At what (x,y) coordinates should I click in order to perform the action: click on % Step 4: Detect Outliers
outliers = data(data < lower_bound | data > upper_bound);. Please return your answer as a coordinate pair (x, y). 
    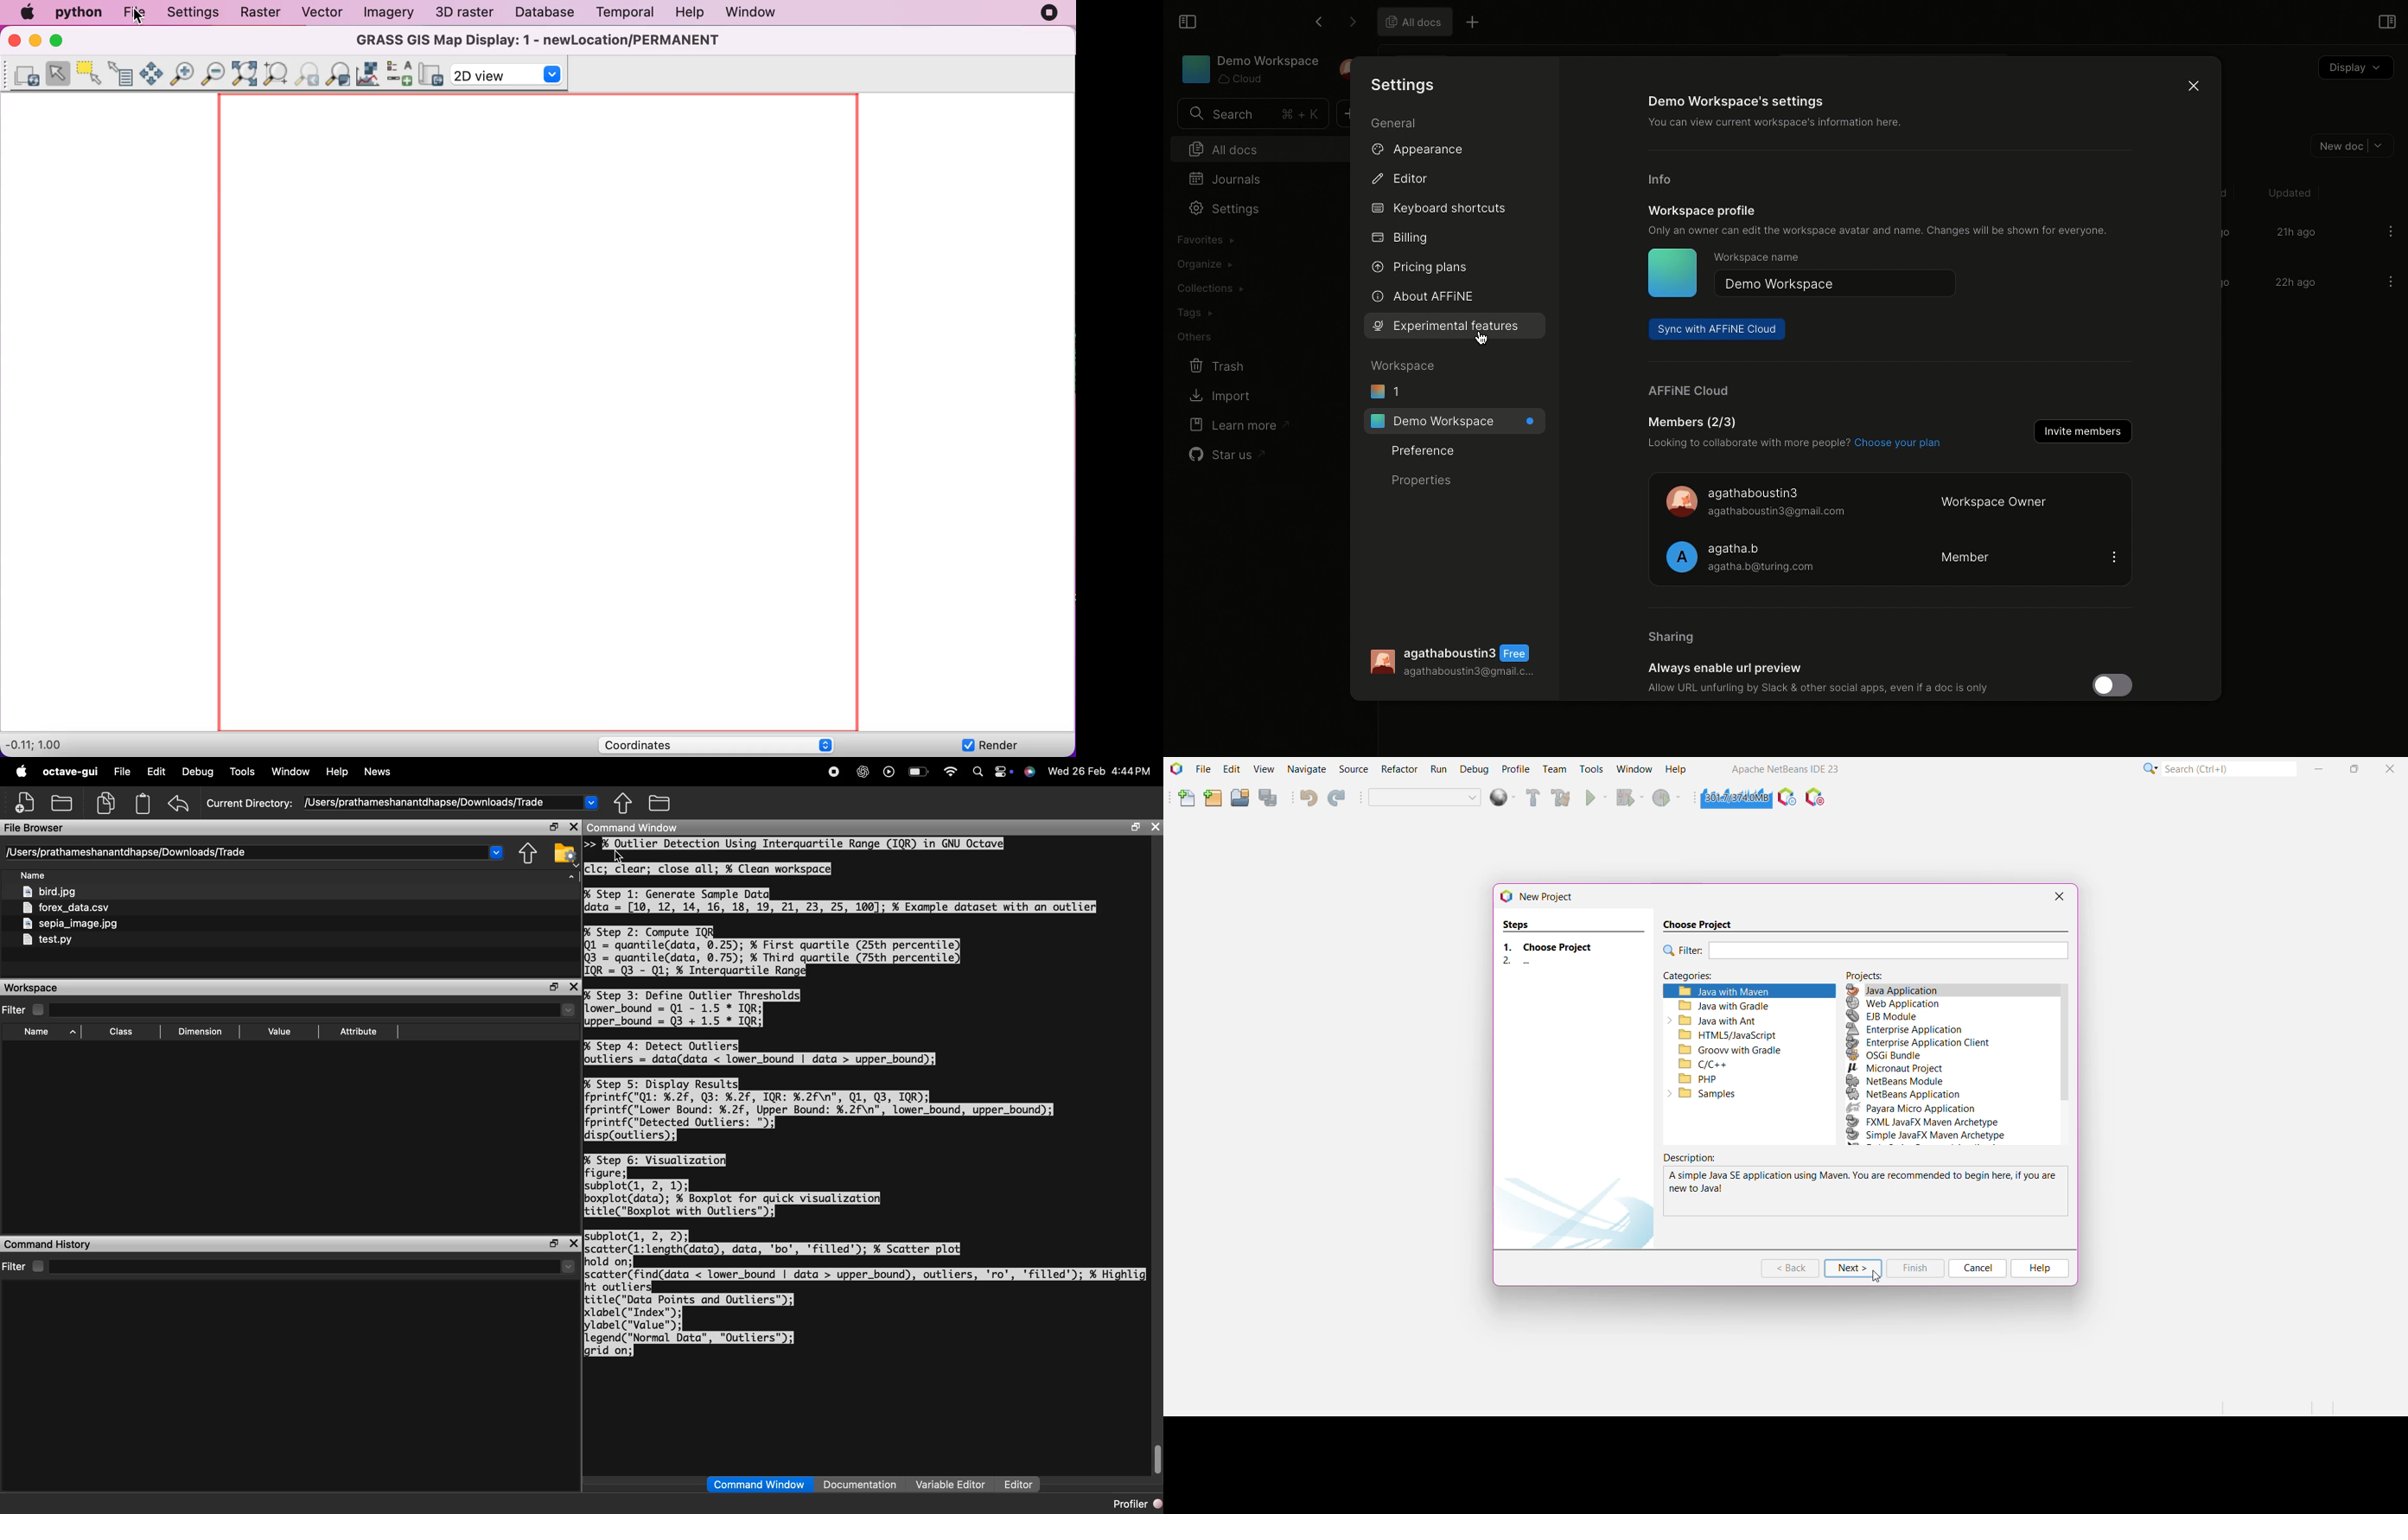
    Looking at the image, I should click on (761, 1053).